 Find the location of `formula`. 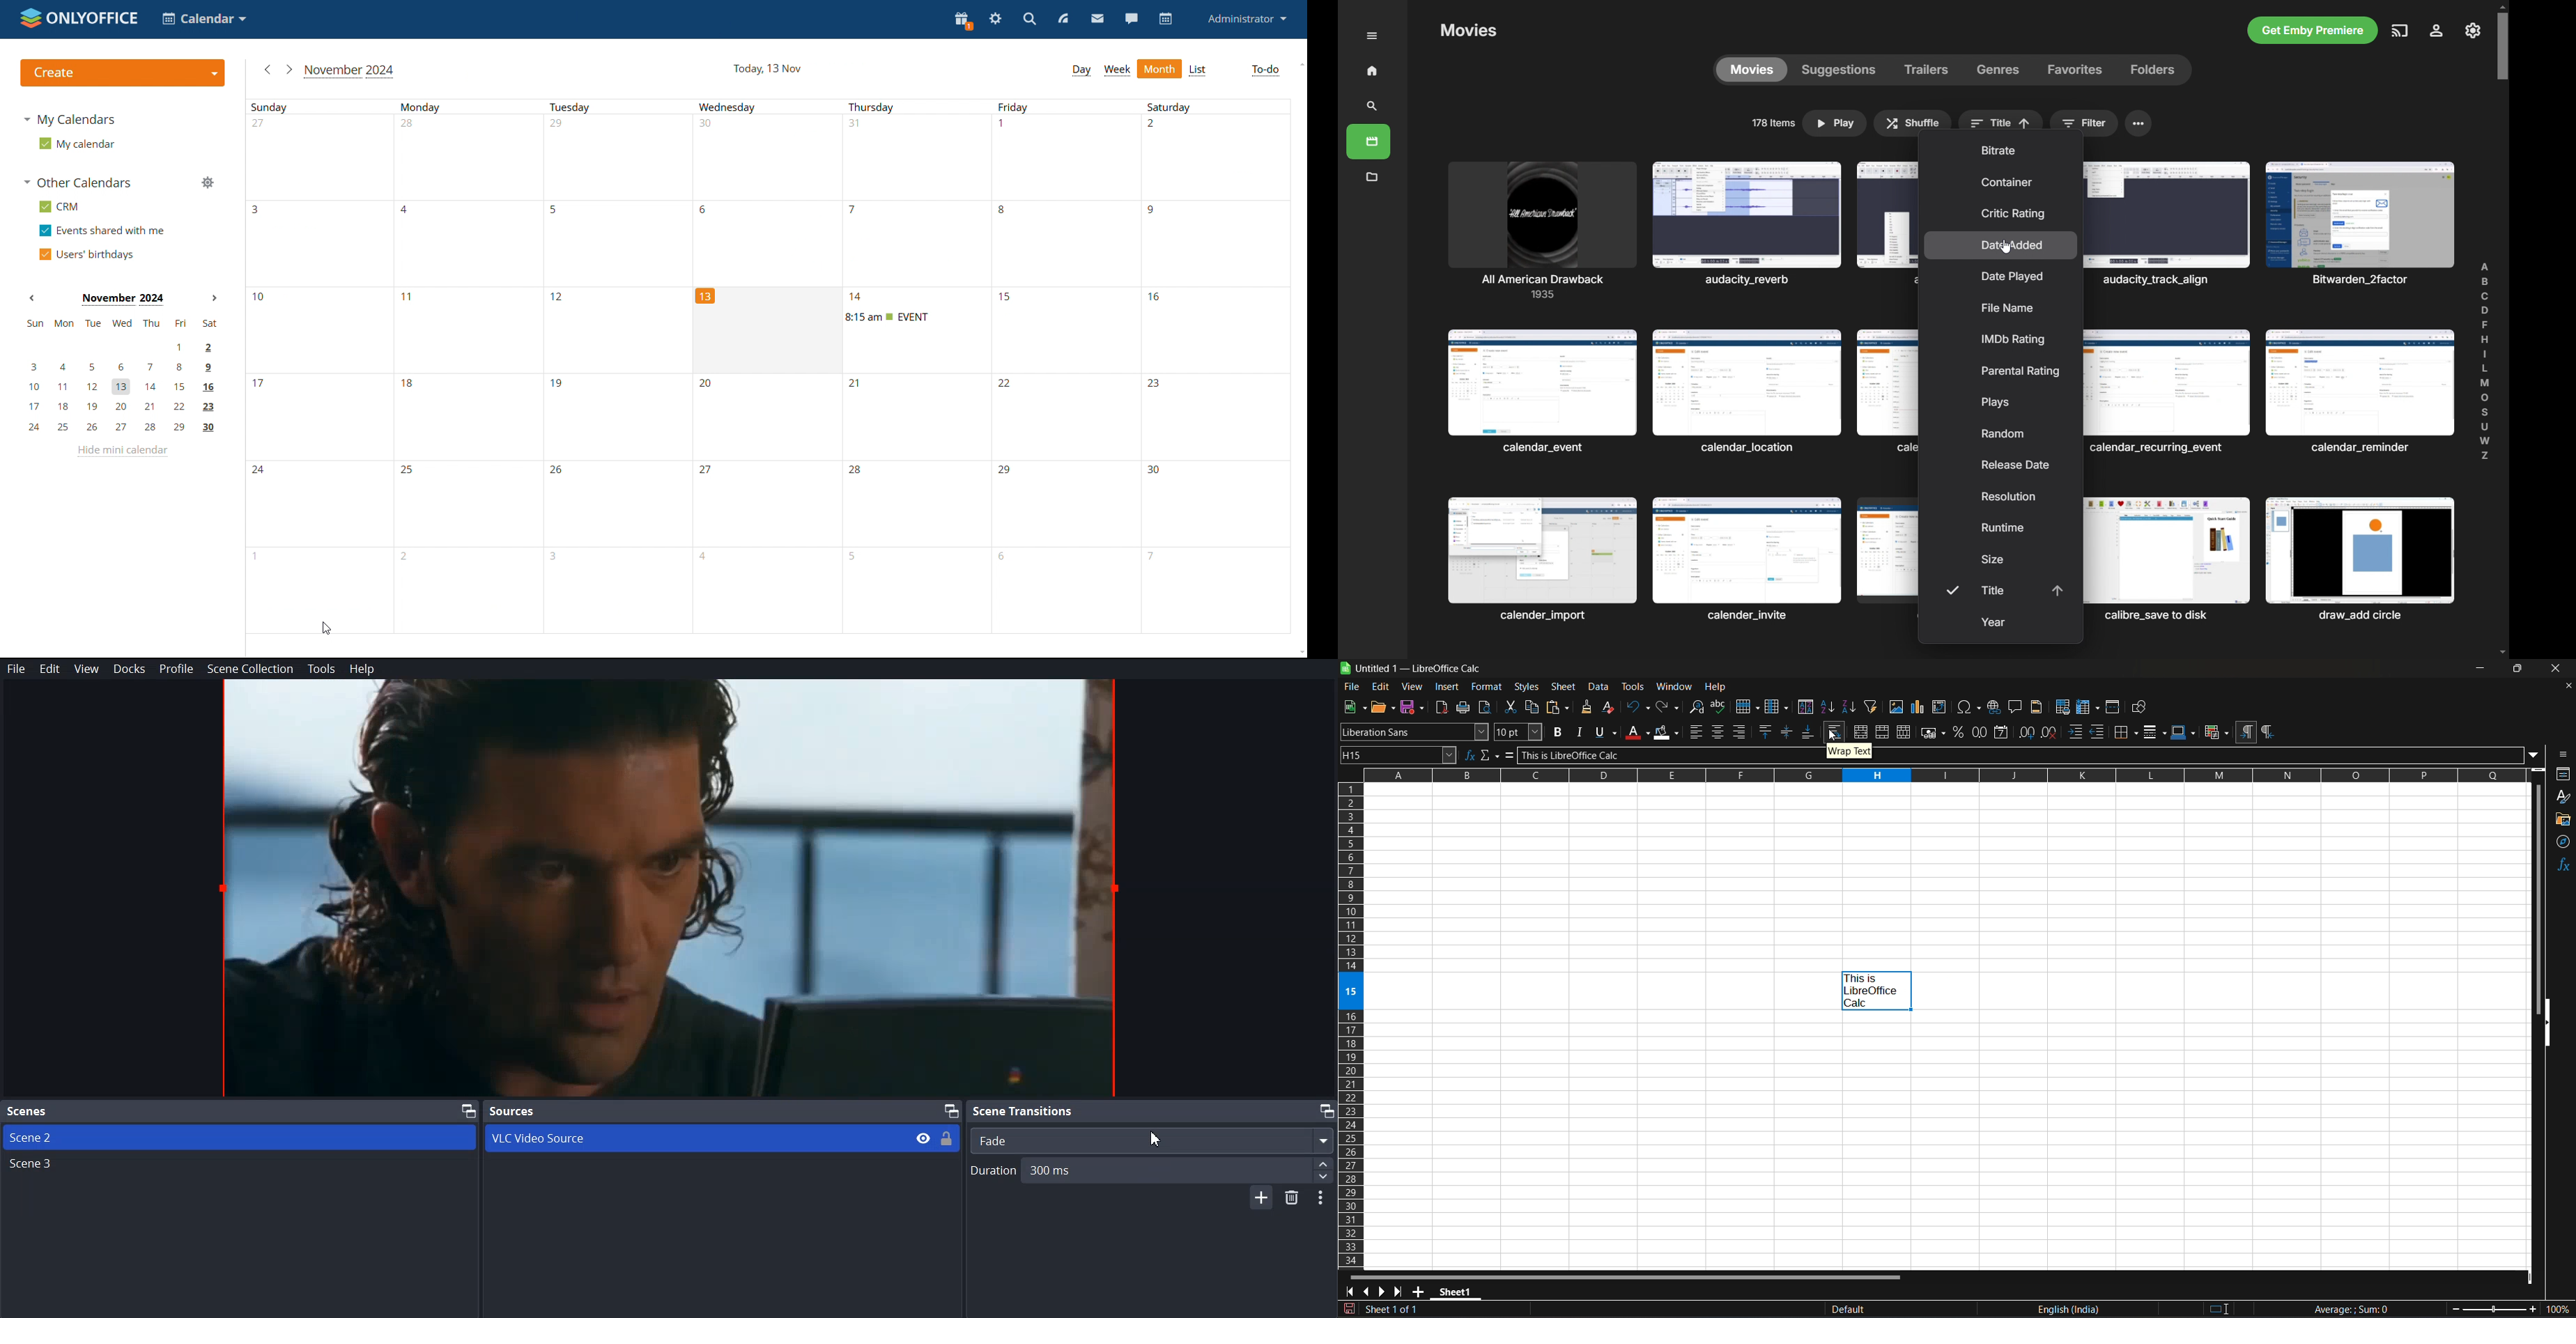

formula is located at coordinates (1507, 756).